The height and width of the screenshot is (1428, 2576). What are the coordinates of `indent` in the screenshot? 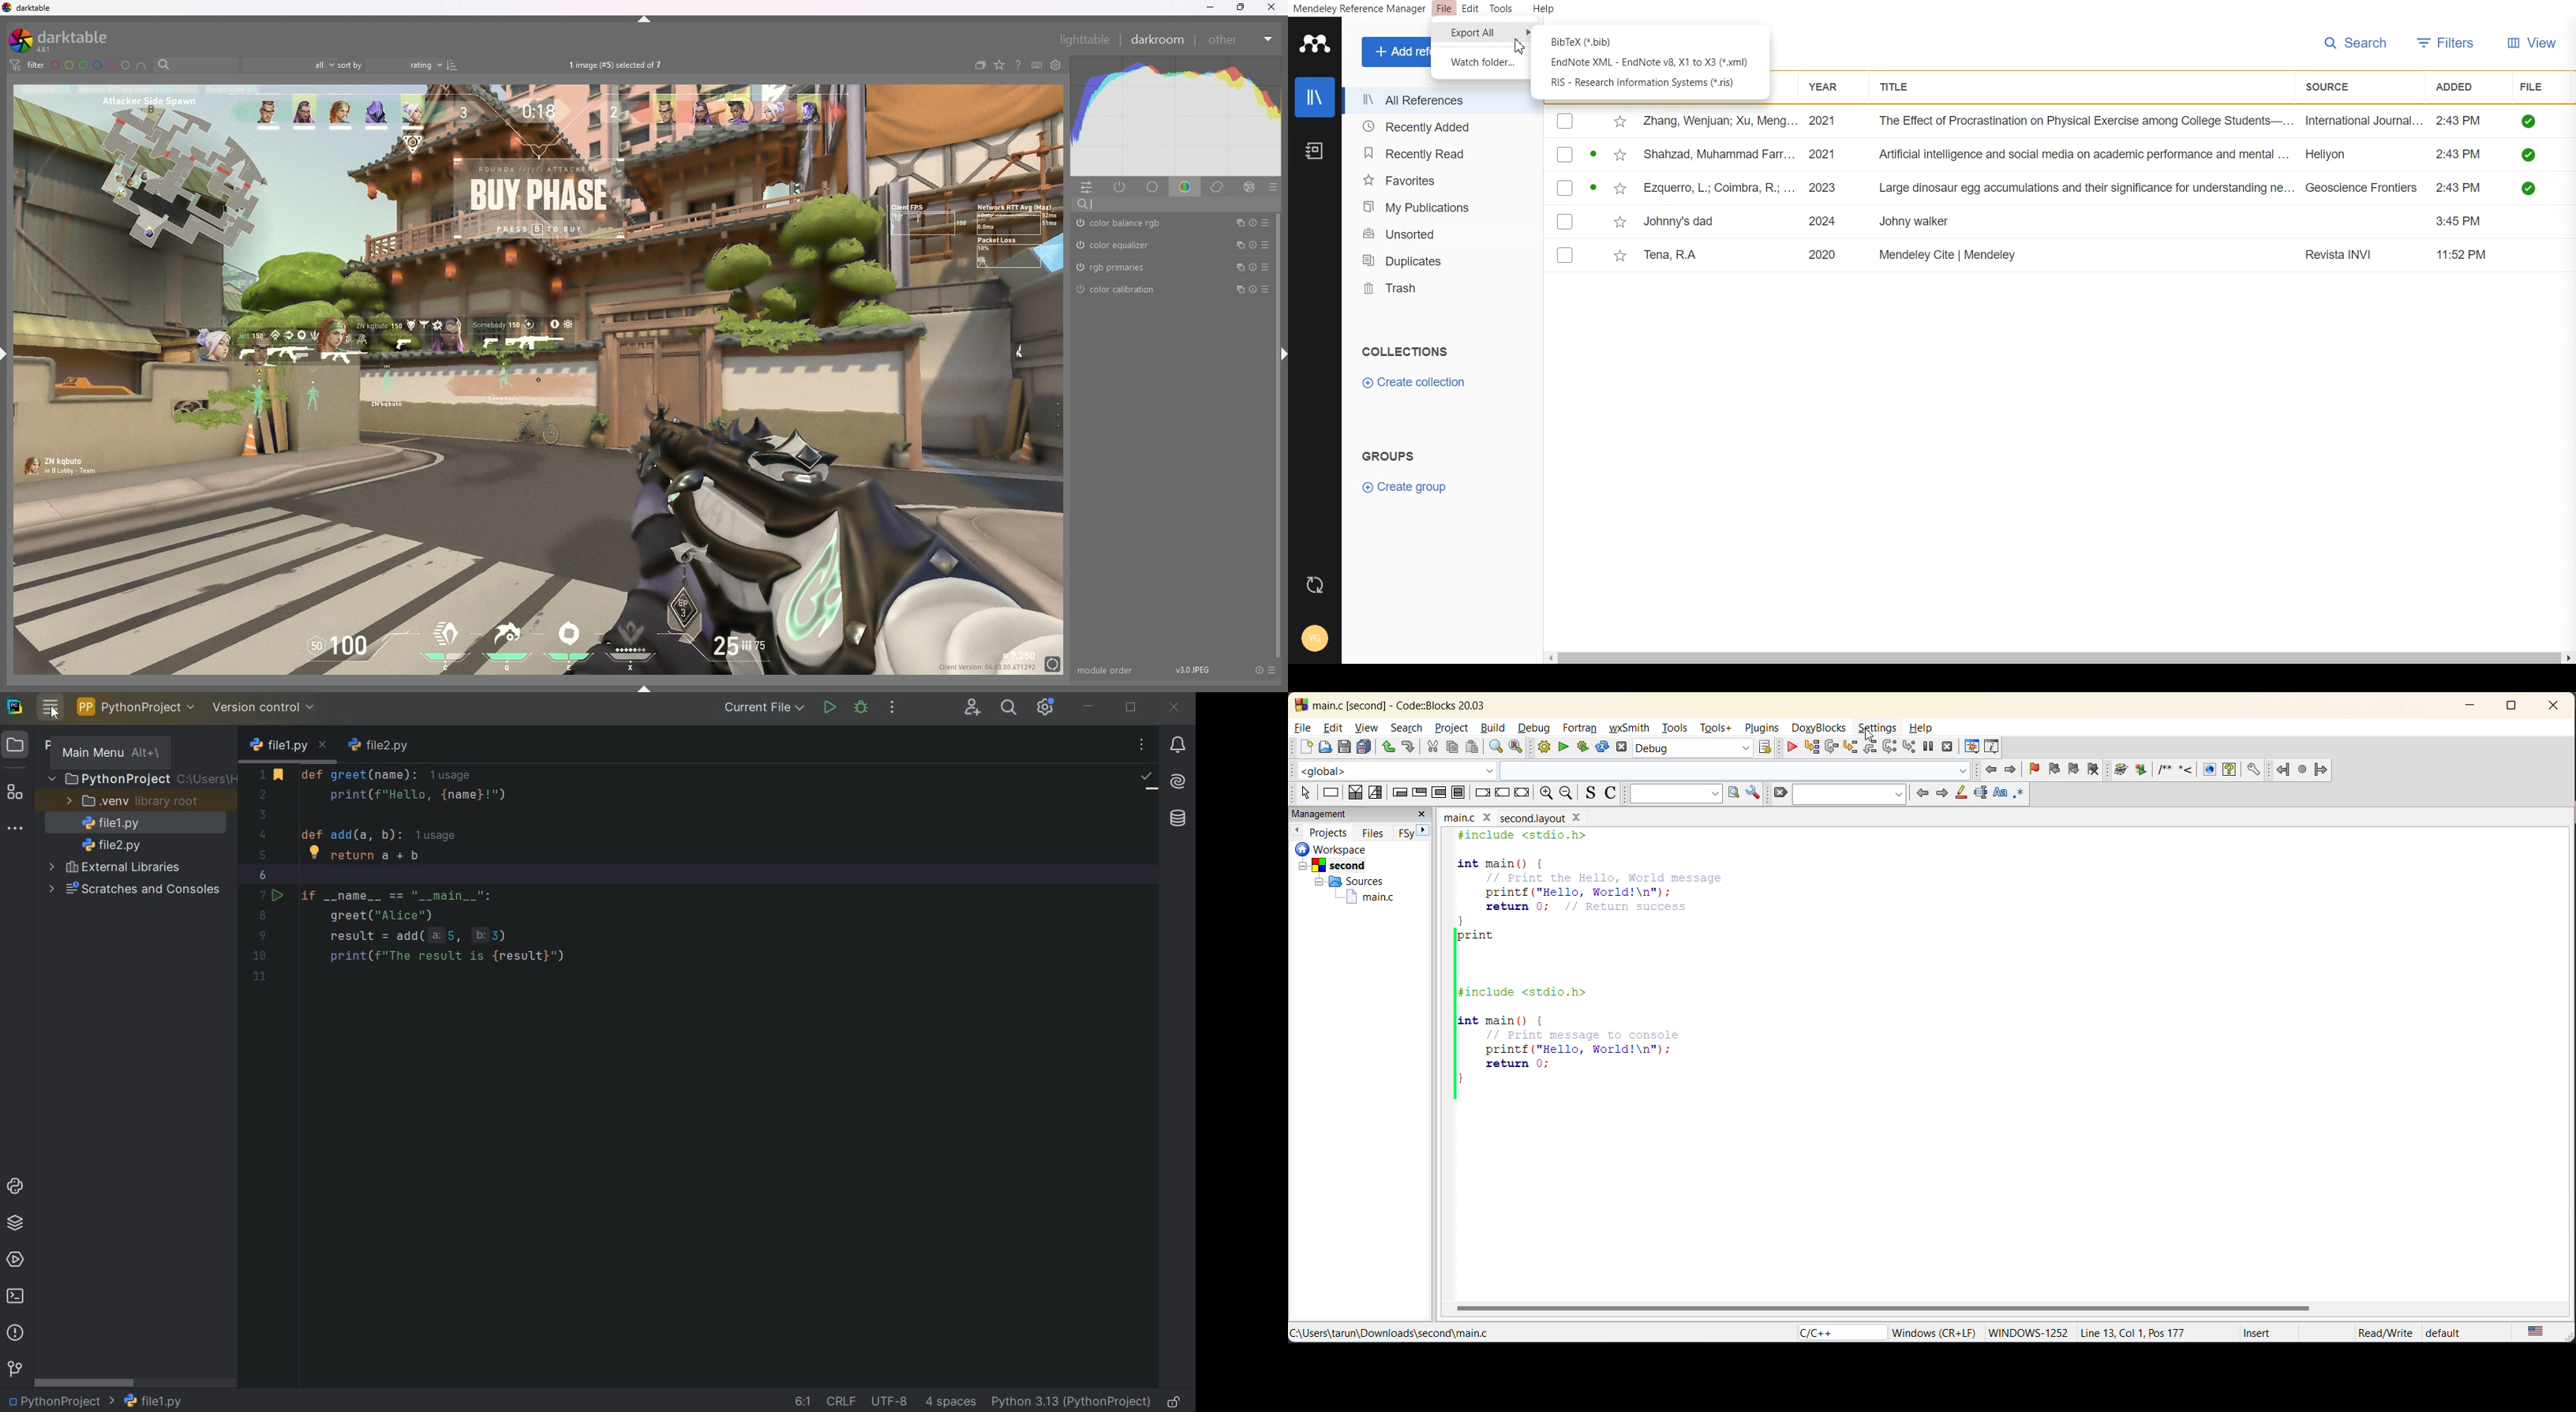 It's located at (953, 1402).